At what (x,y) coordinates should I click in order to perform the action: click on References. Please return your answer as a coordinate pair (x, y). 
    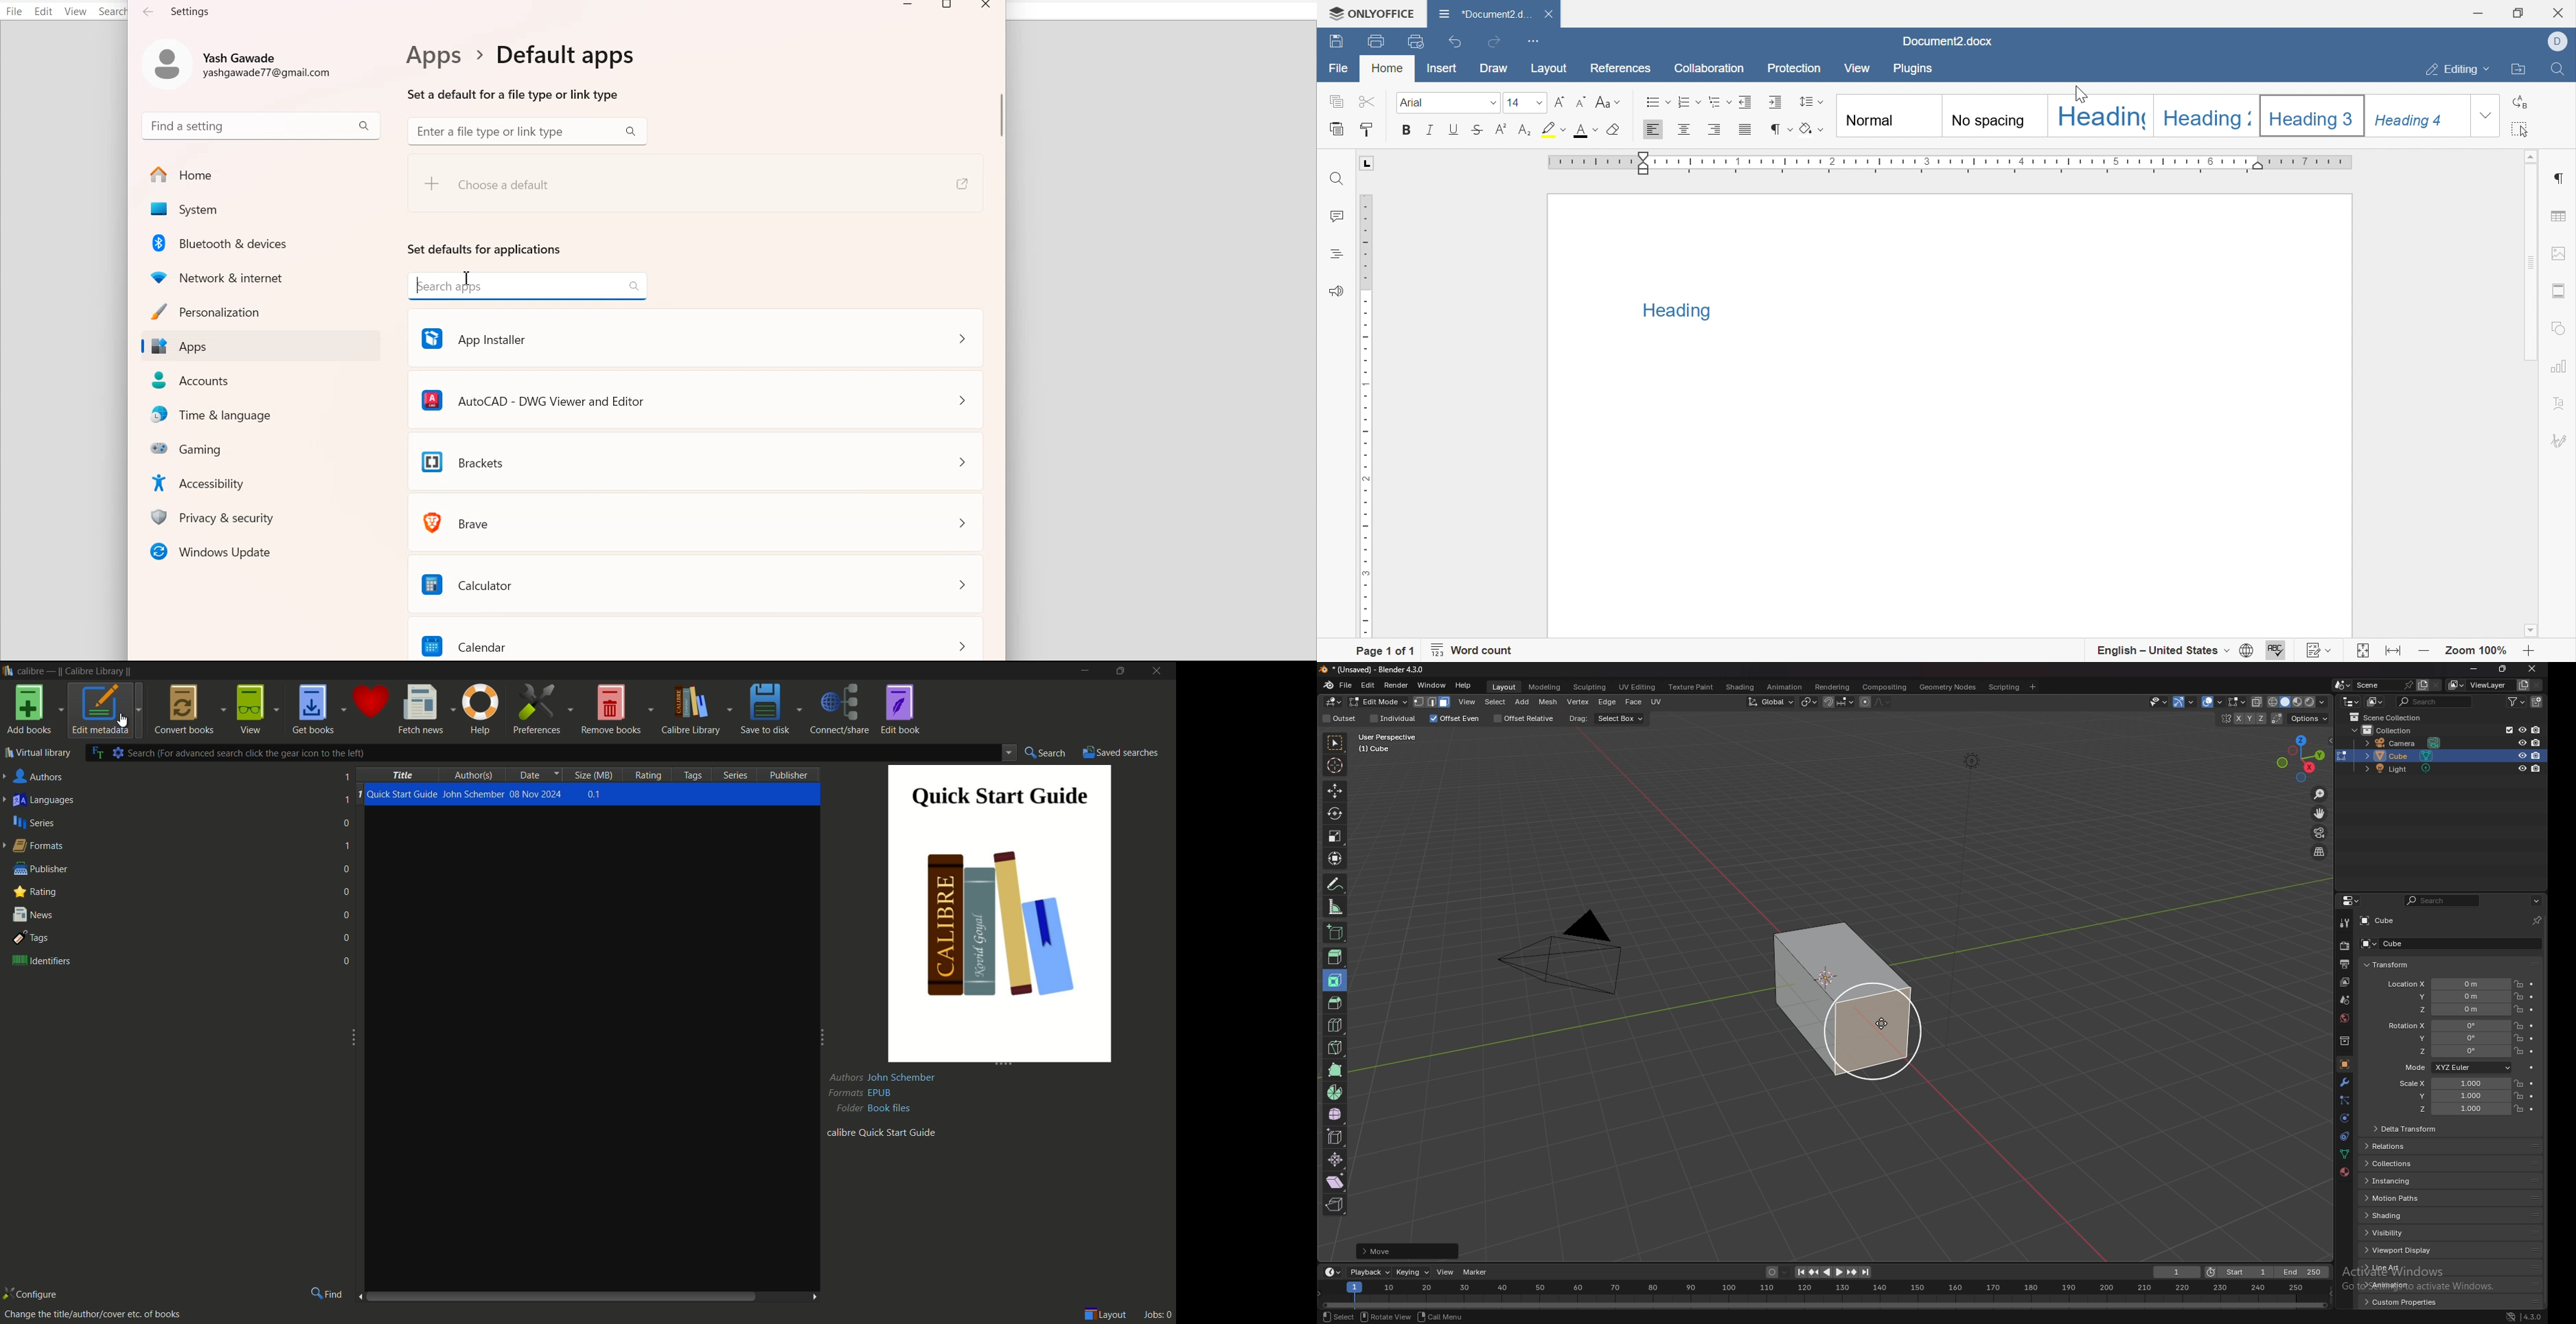
    Looking at the image, I should click on (1623, 67).